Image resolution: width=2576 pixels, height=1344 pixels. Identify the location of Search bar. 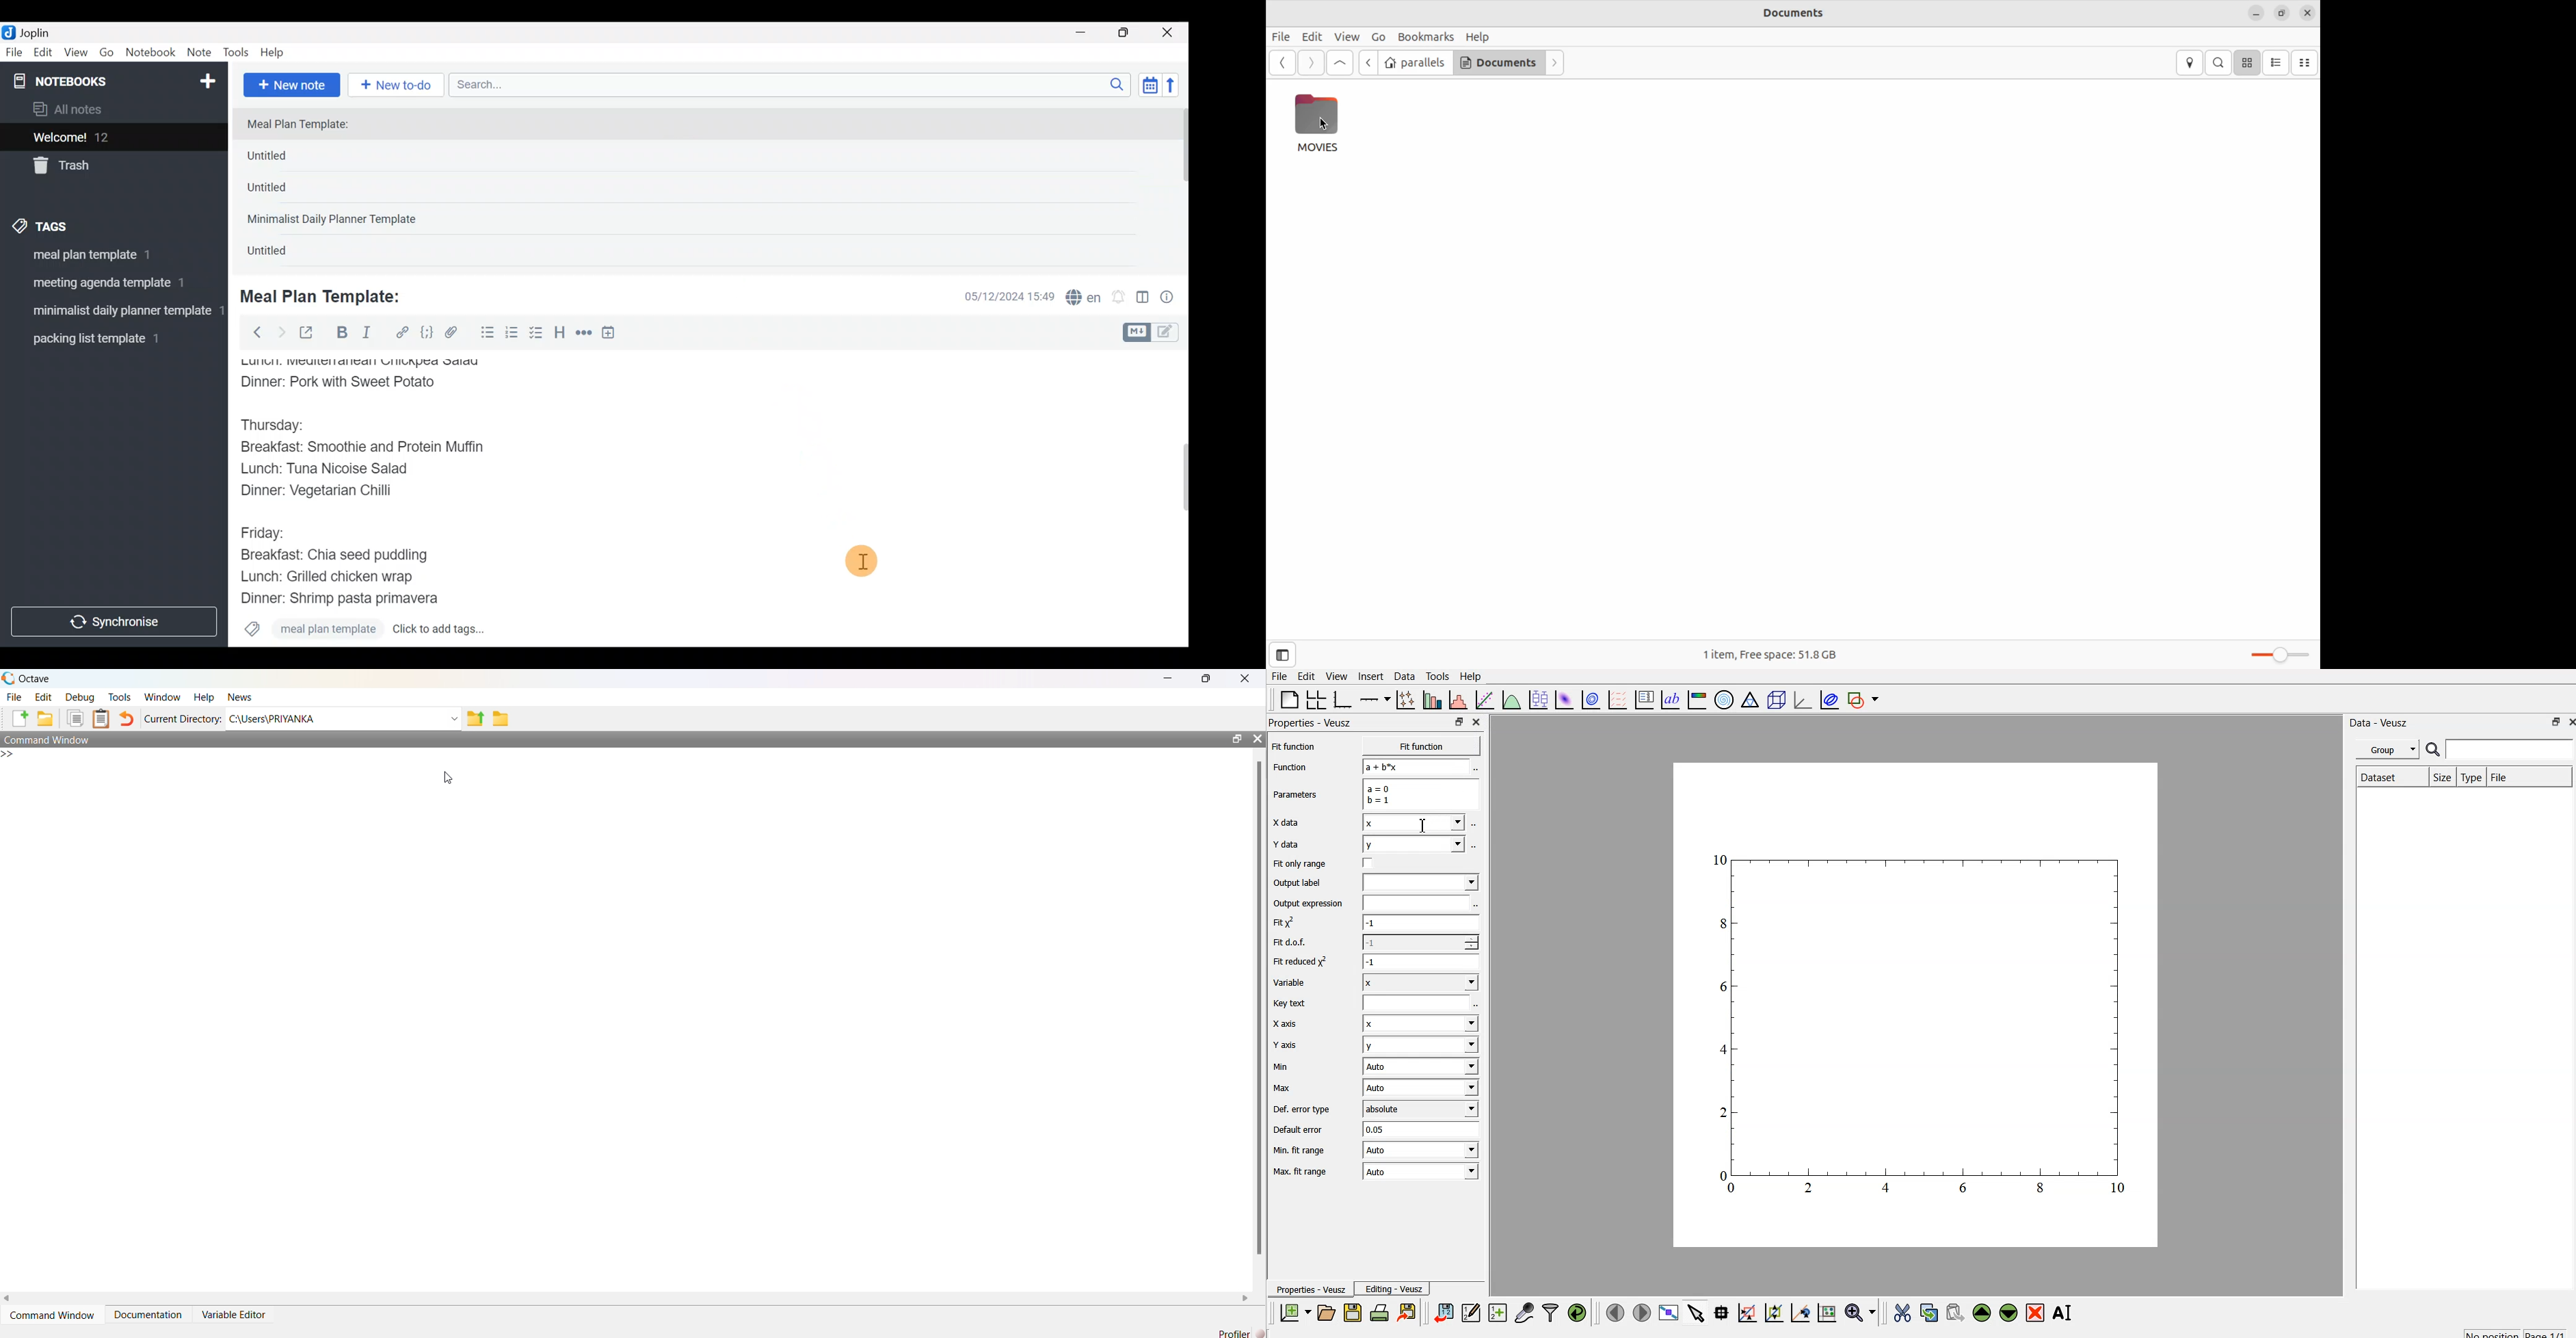
(793, 83).